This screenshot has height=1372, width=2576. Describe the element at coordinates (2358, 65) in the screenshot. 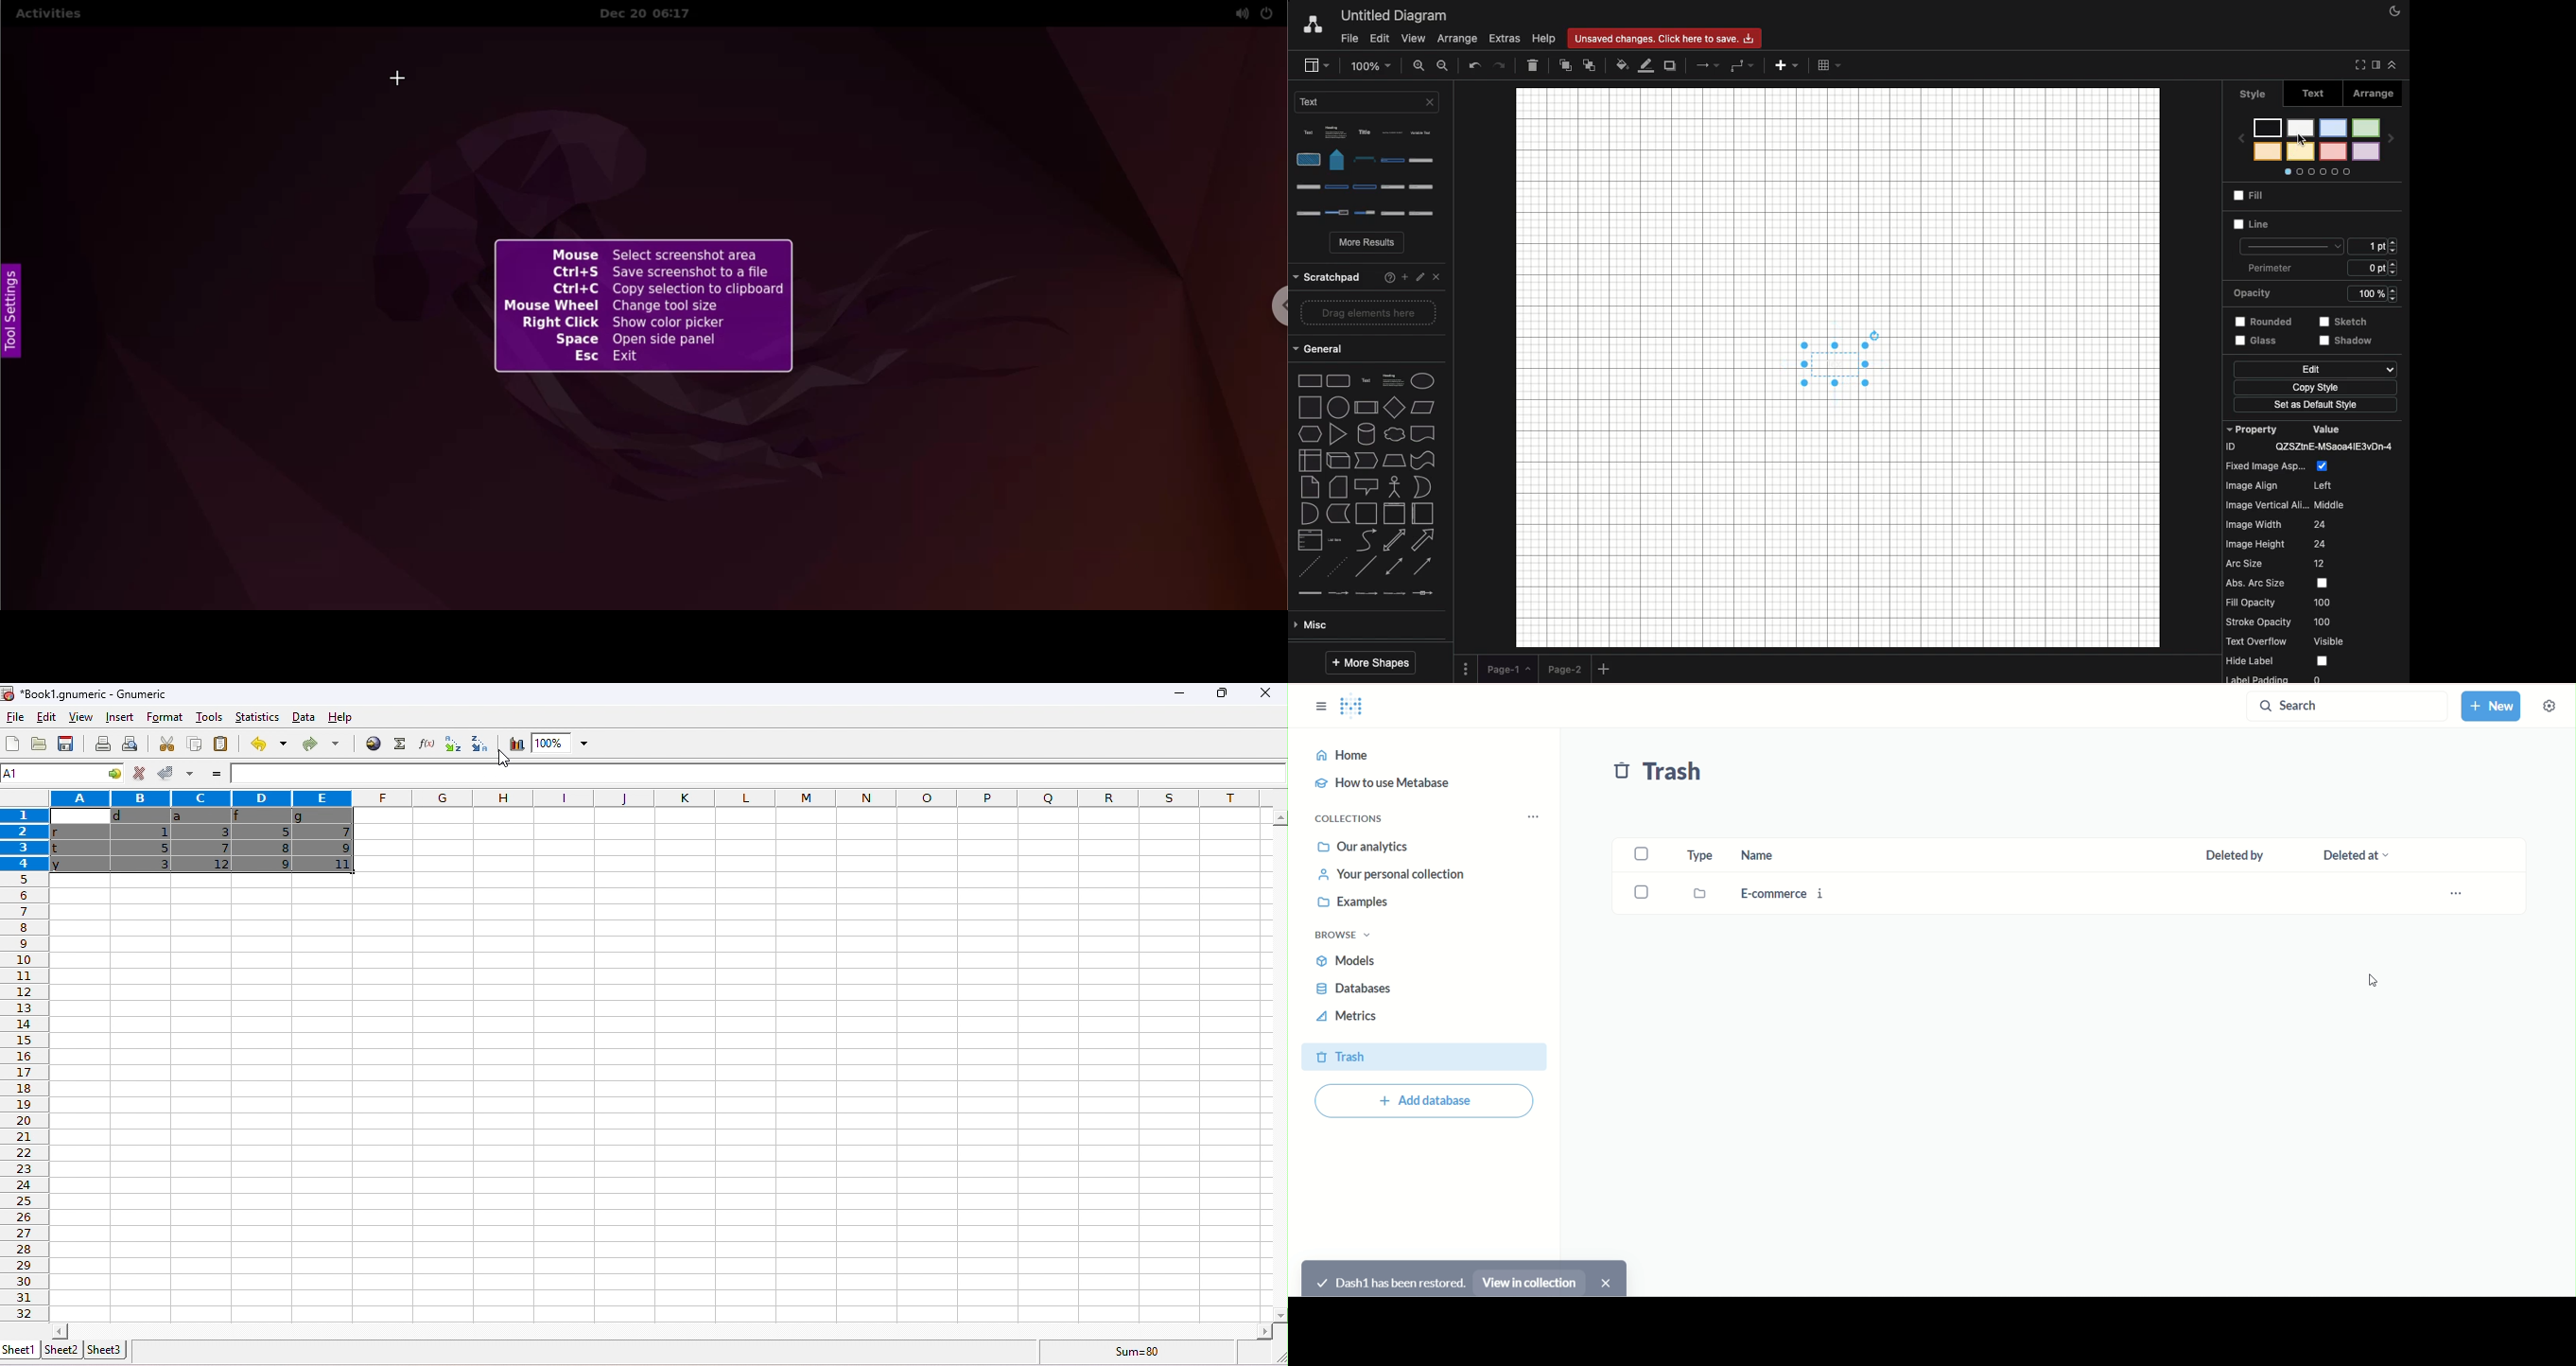

I see `Fullscreen` at that location.